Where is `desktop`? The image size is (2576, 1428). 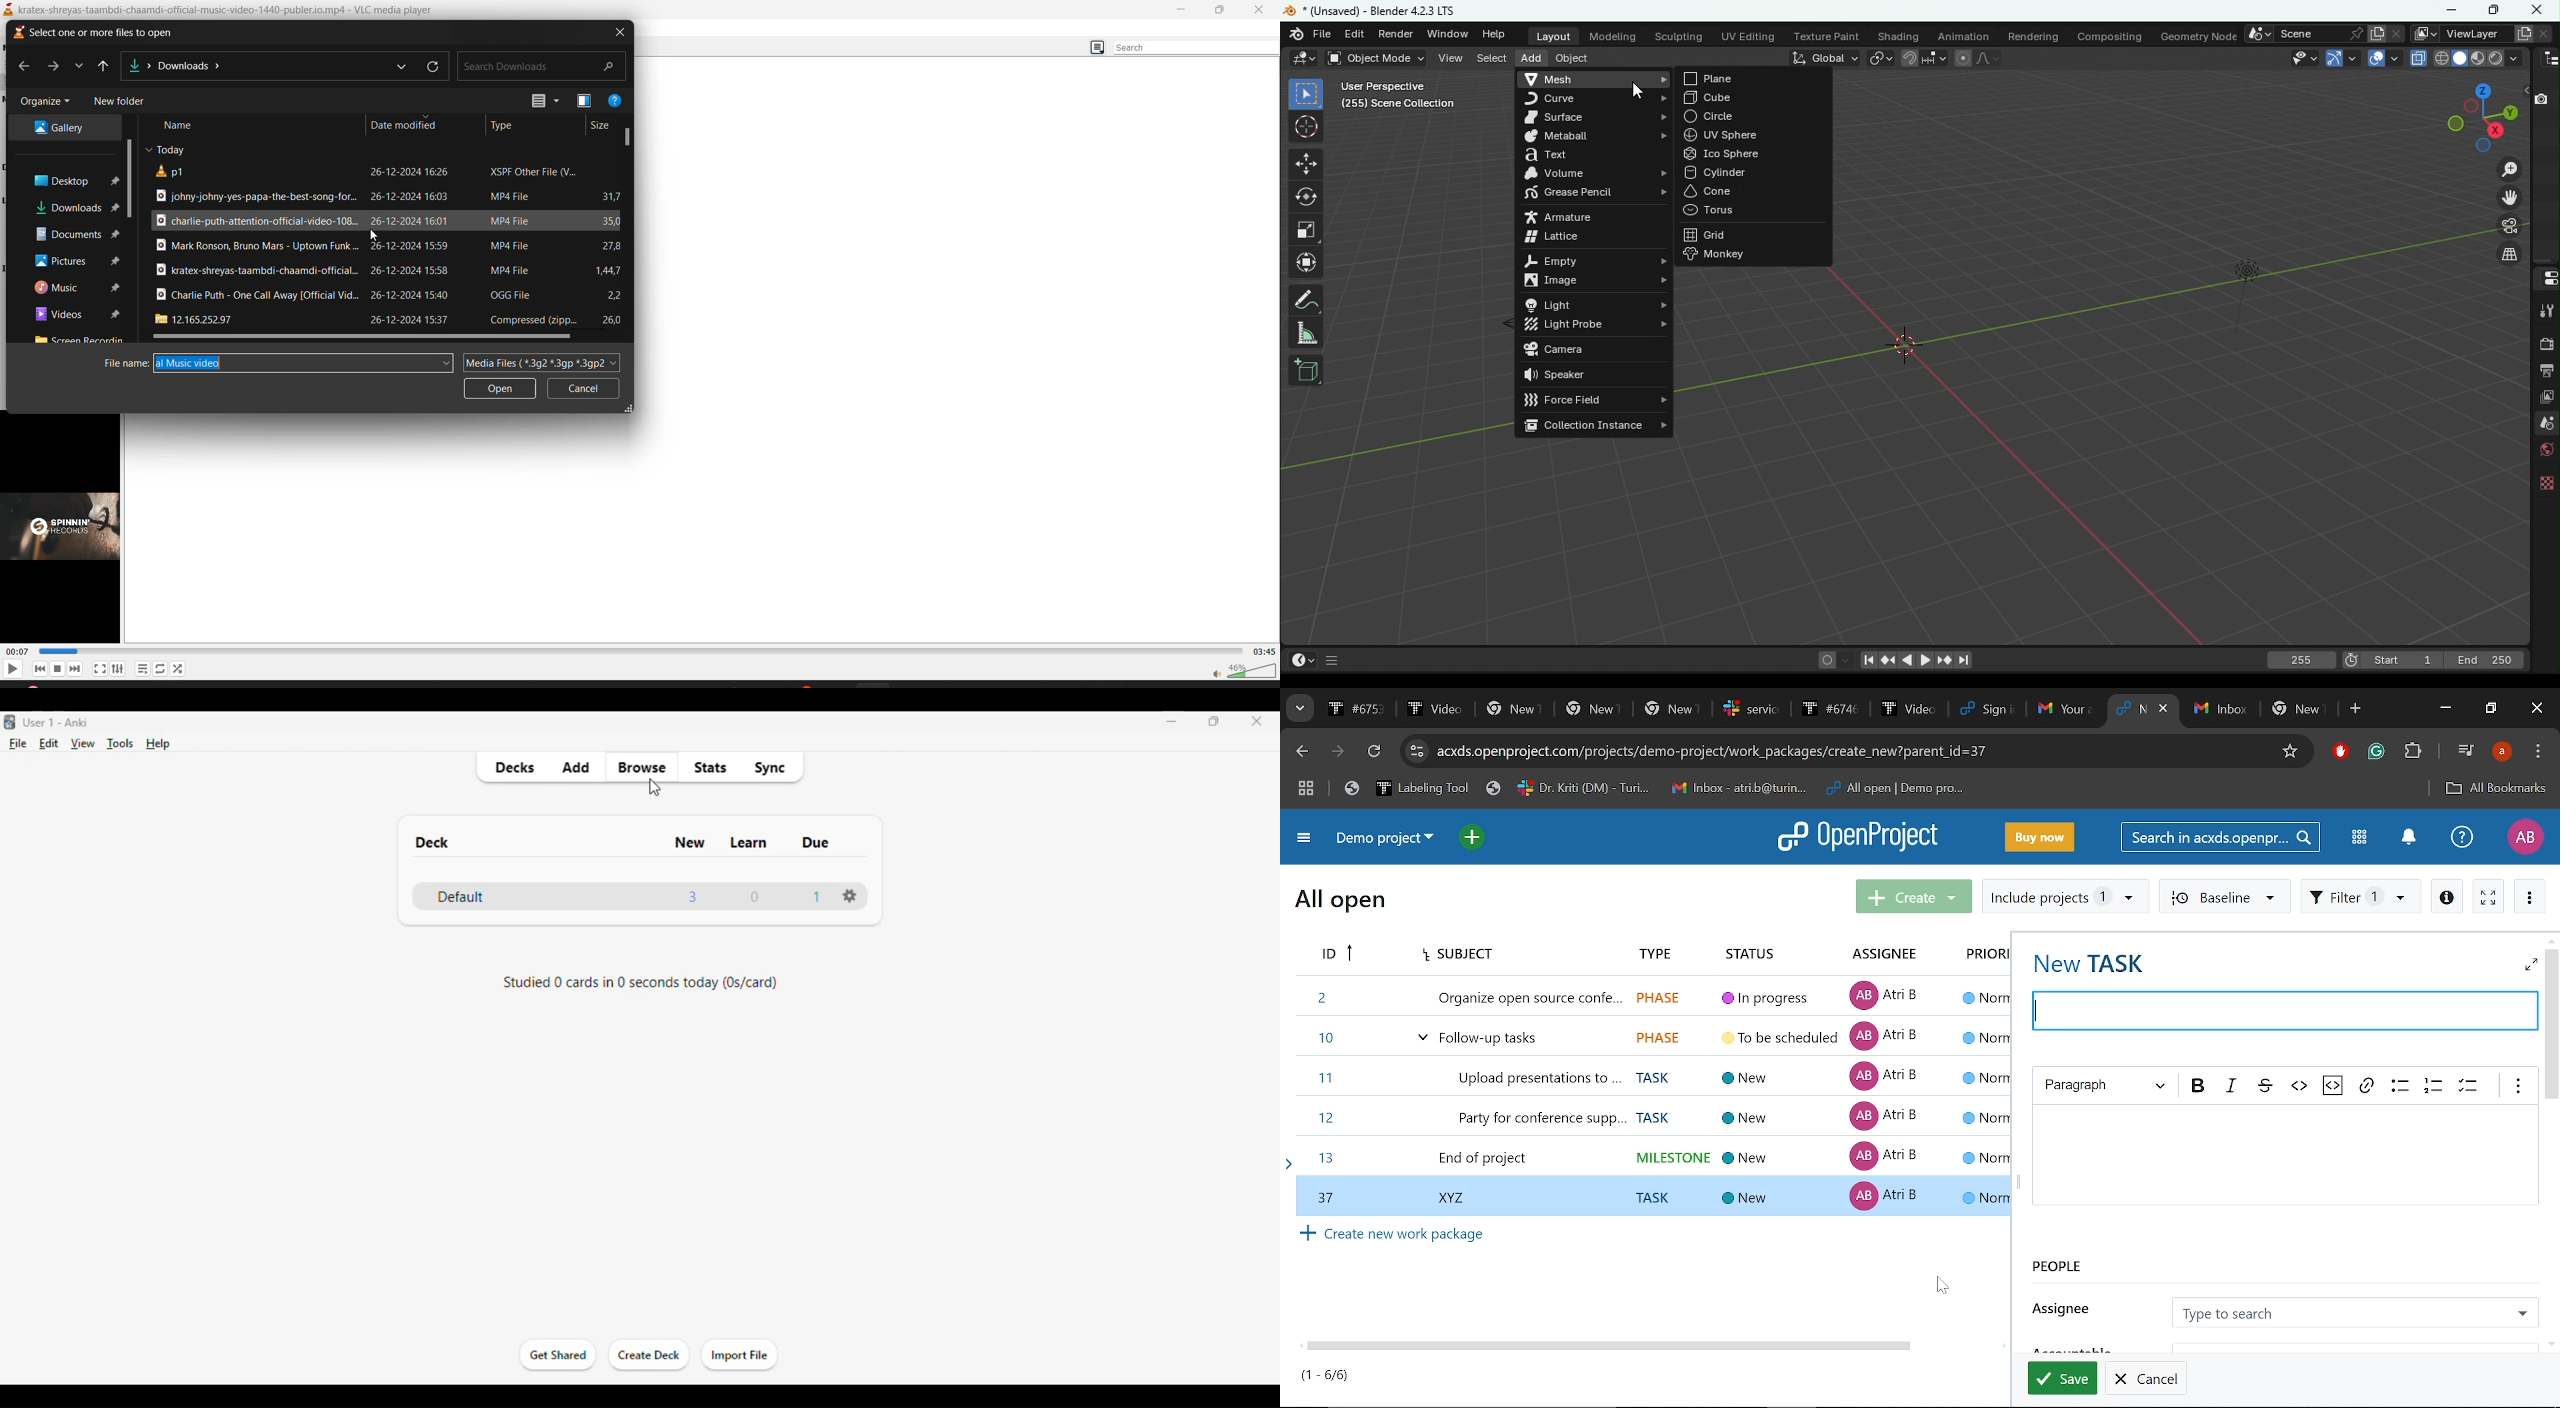
desktop is located at coordinates (75, 184).